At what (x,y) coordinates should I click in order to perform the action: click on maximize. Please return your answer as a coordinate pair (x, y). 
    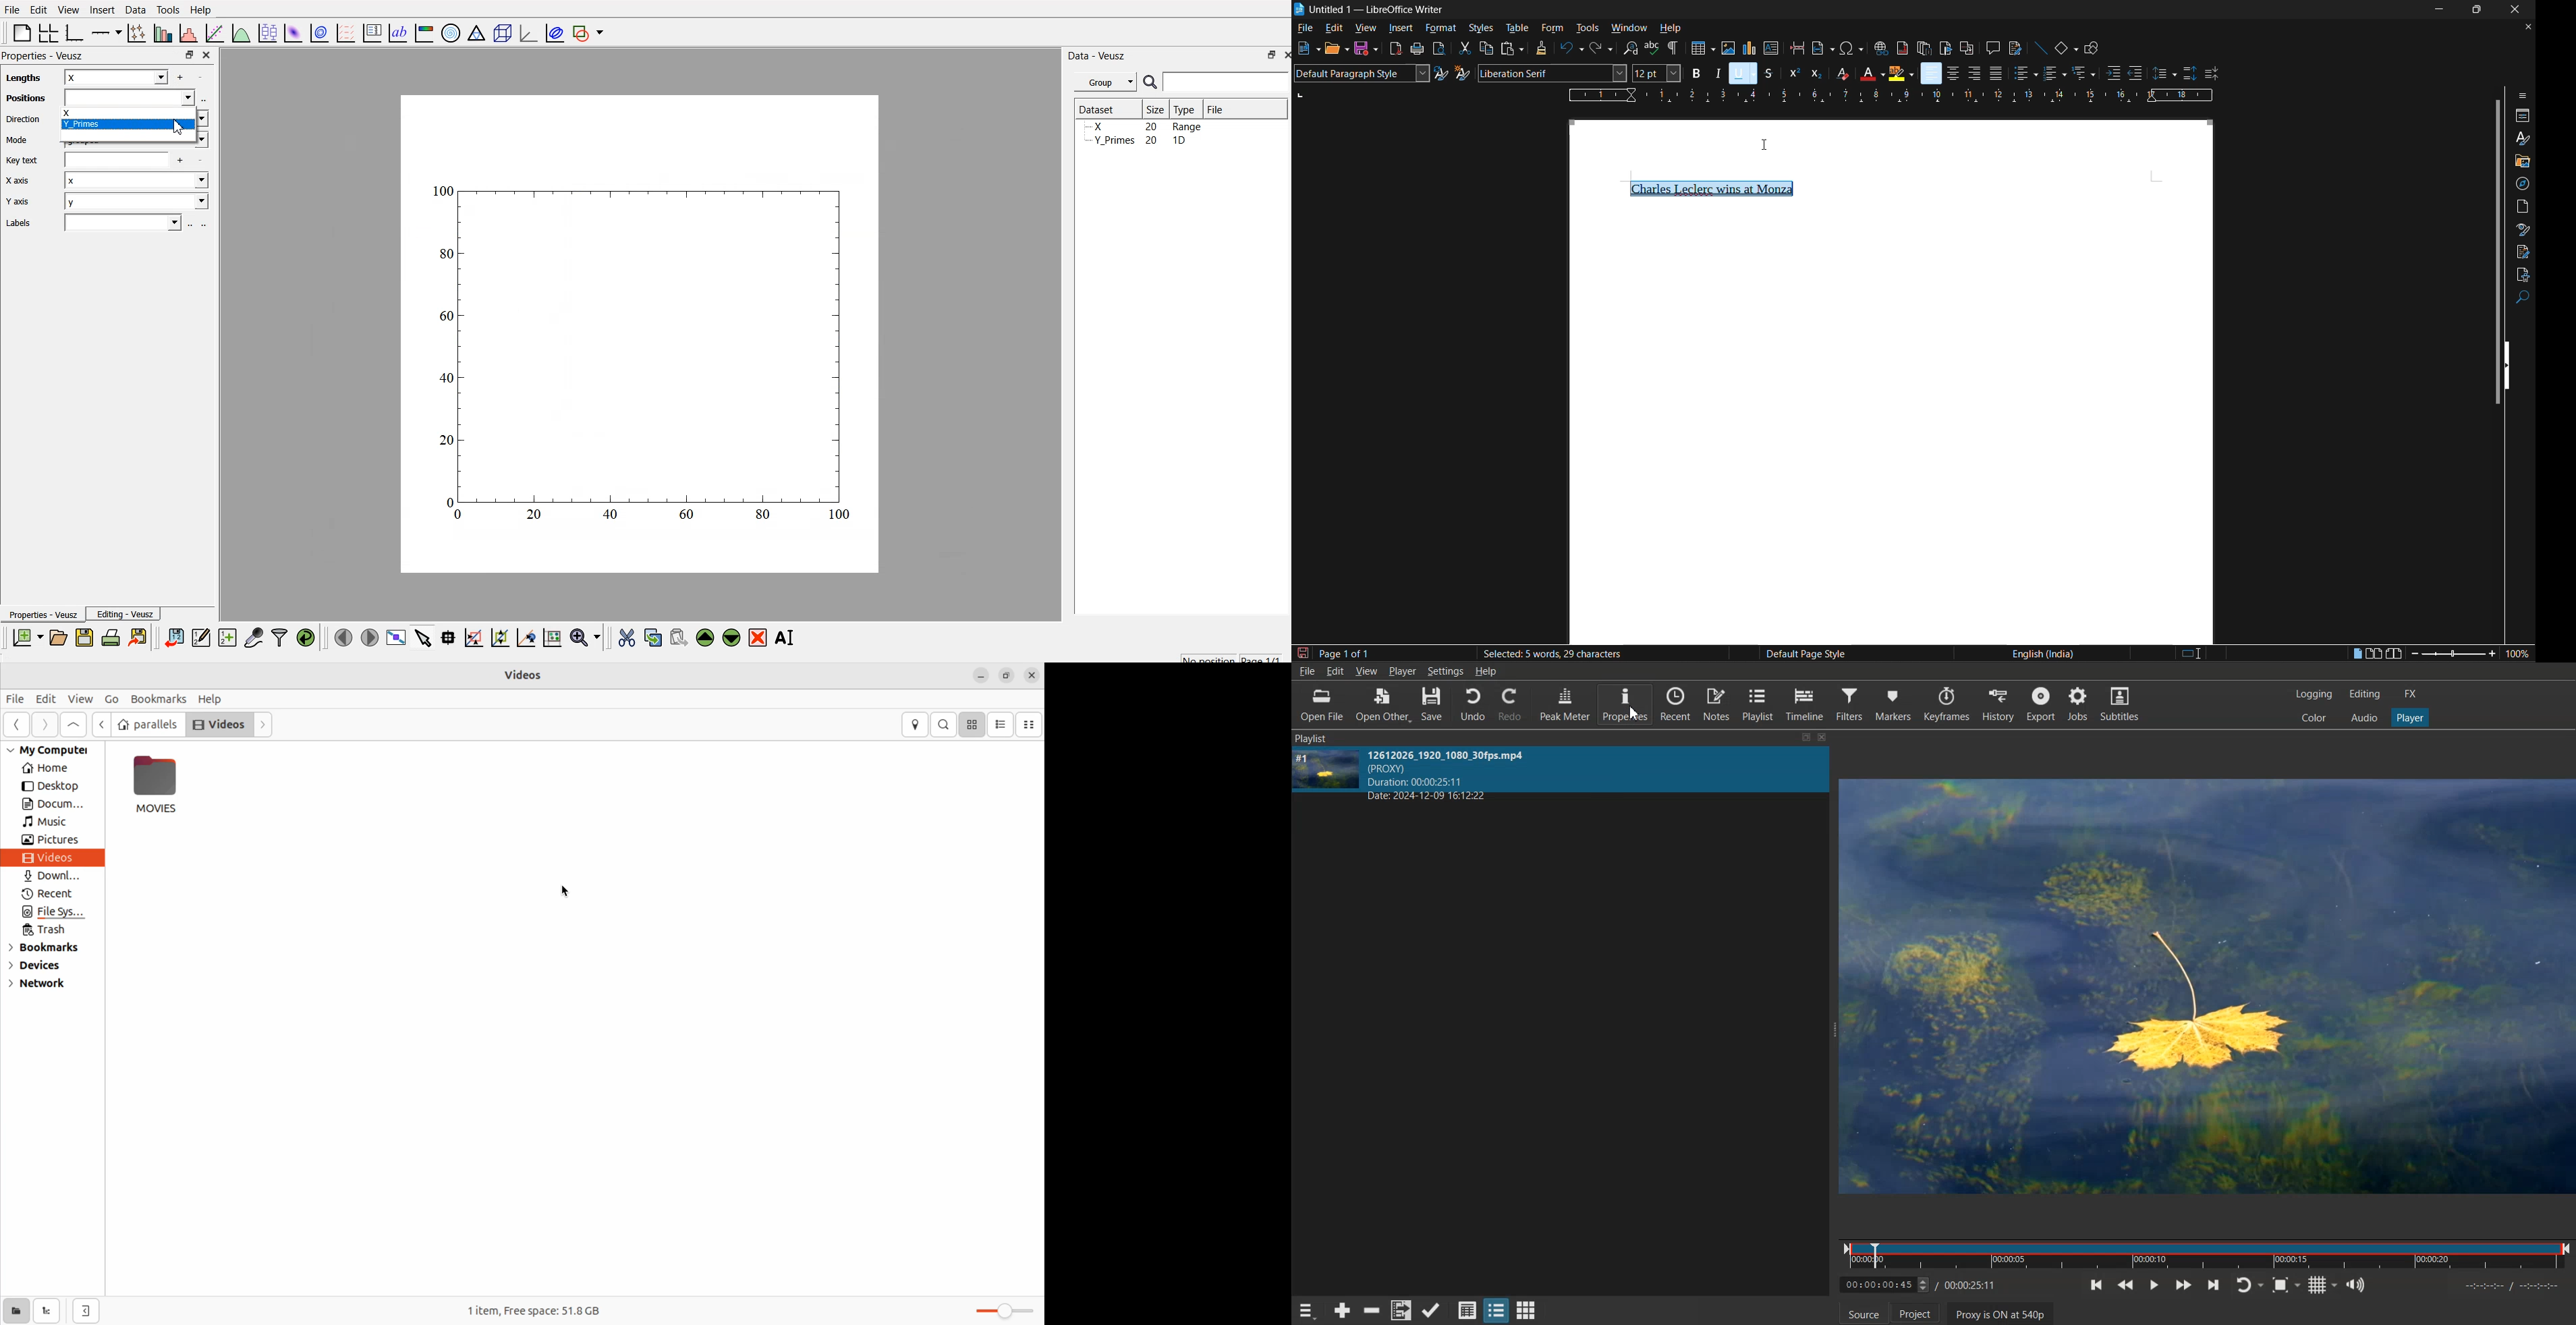
    Looking at the image, I should click on (1266, 55).